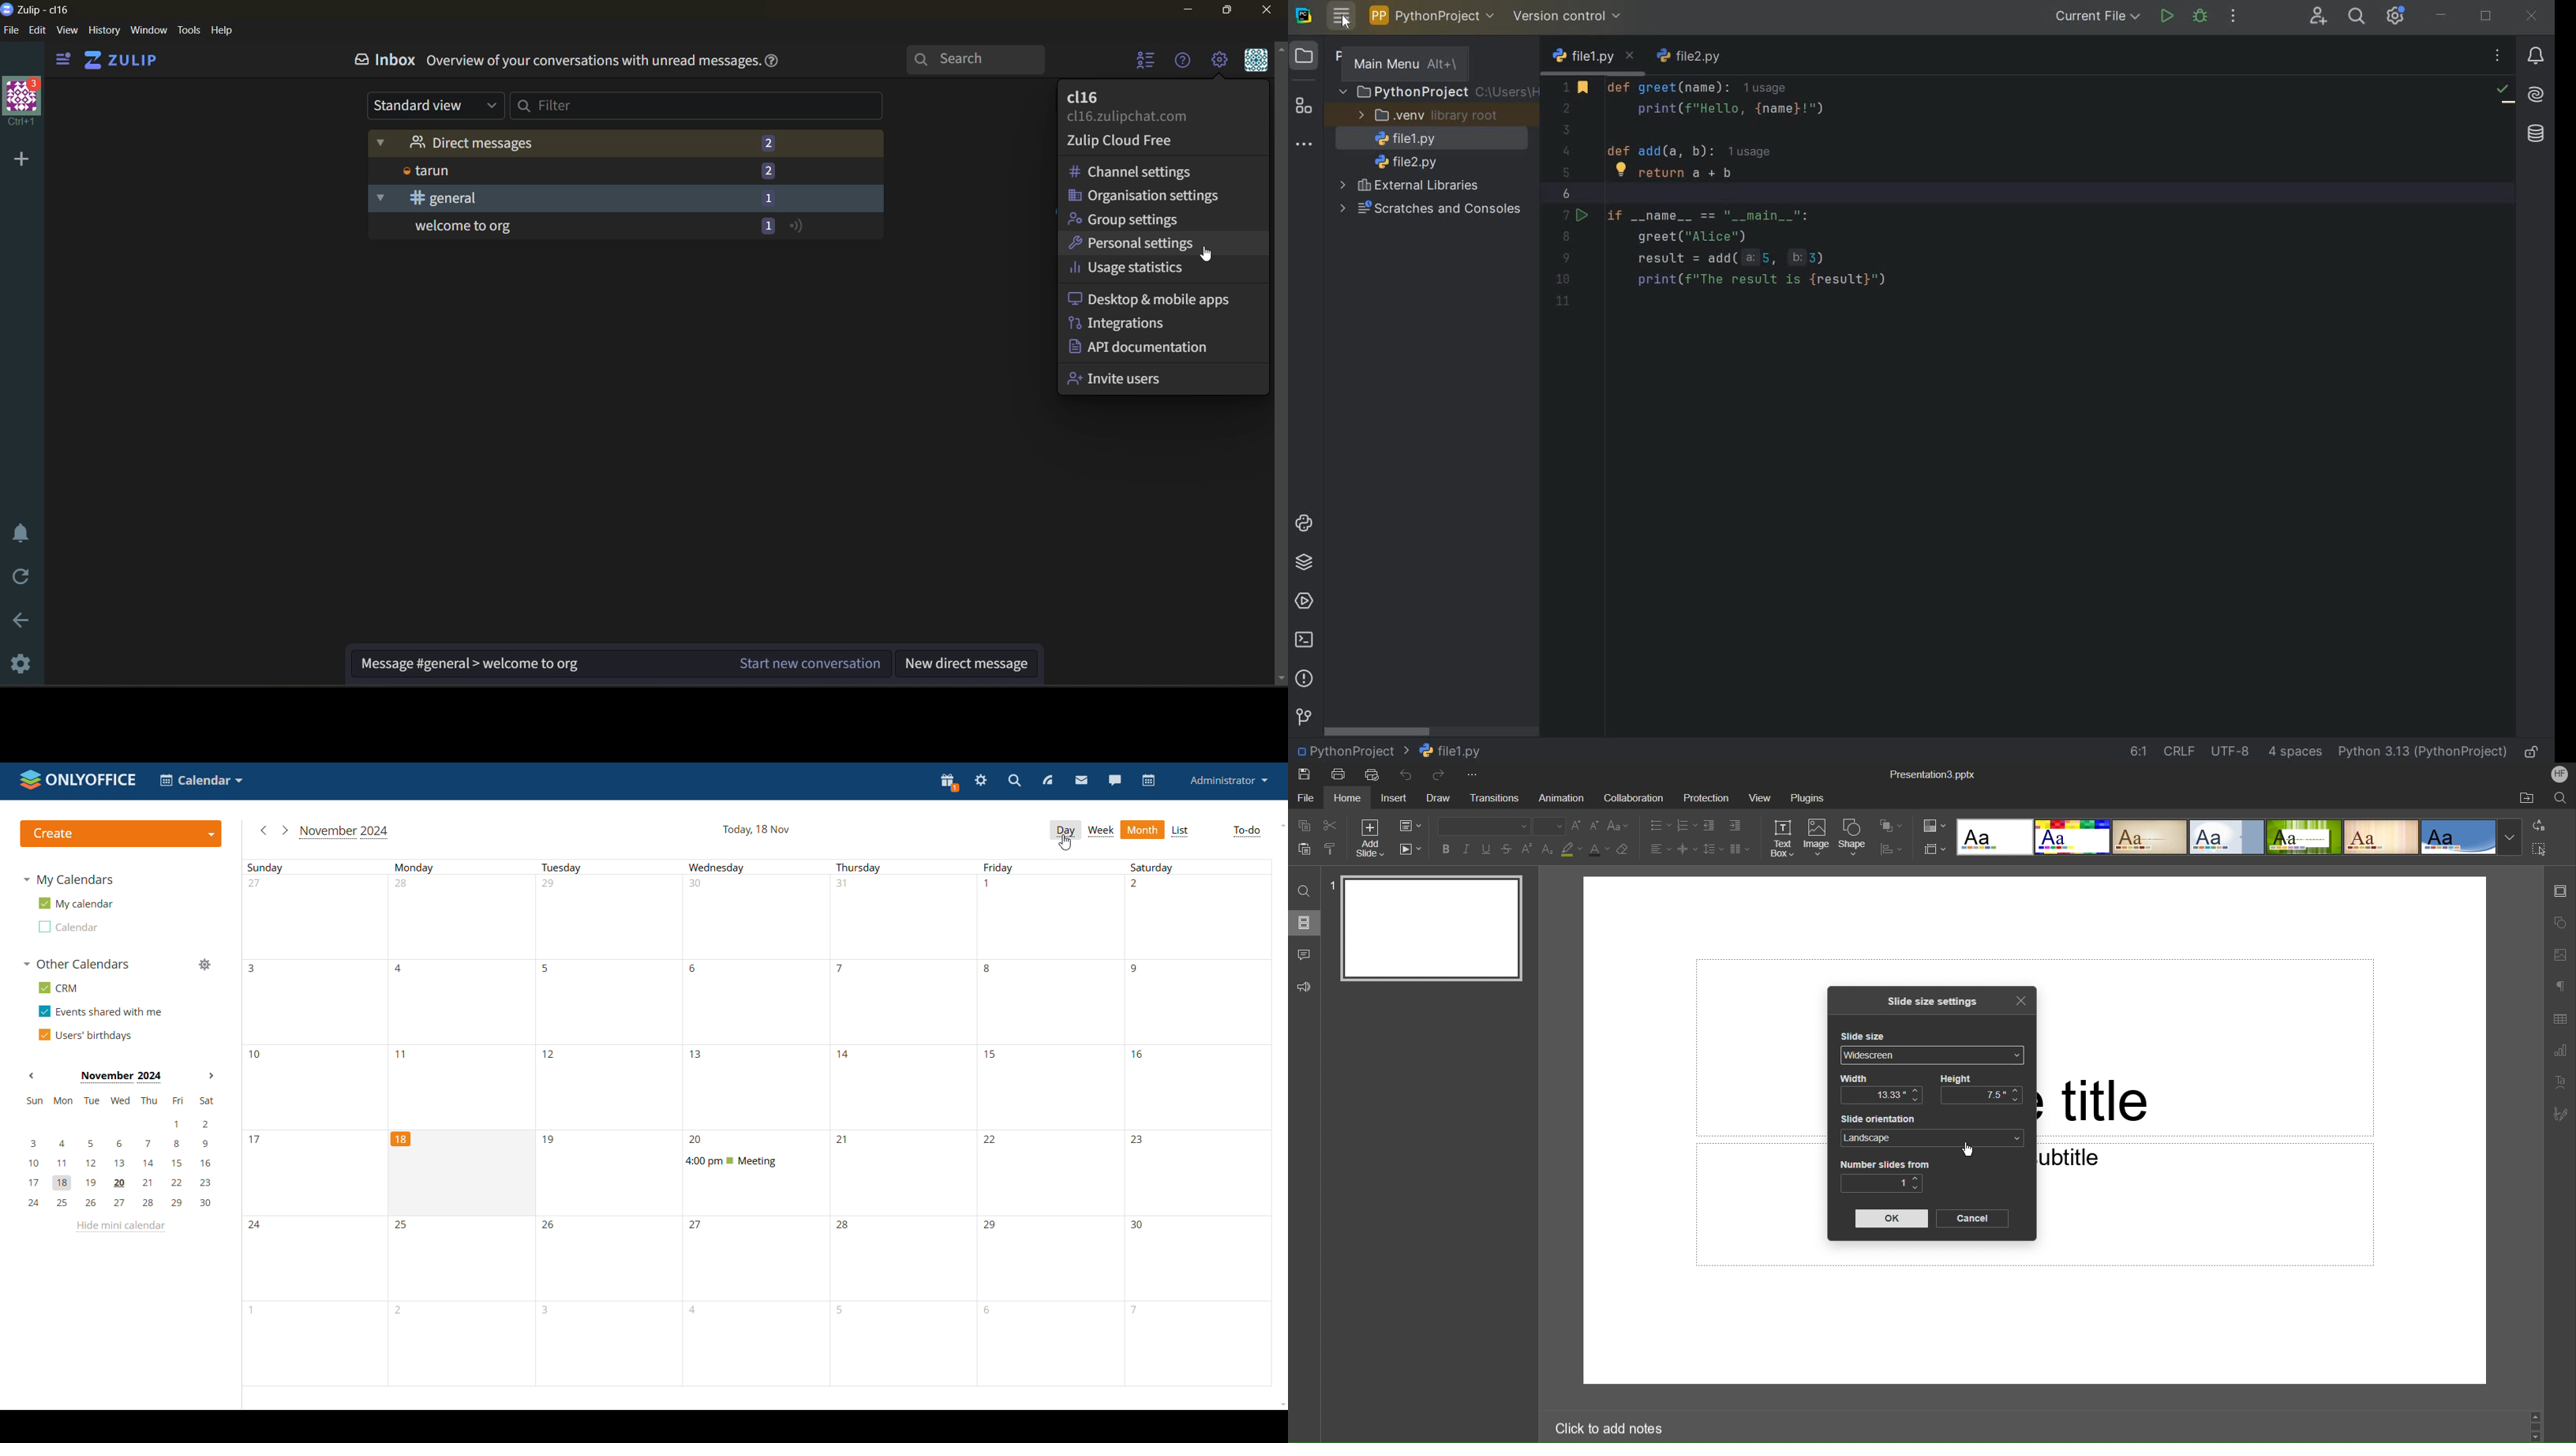  What do you see at coordinates (1475, 772) in the screenshot?
I see `More` at bounding box center [1475, 772].